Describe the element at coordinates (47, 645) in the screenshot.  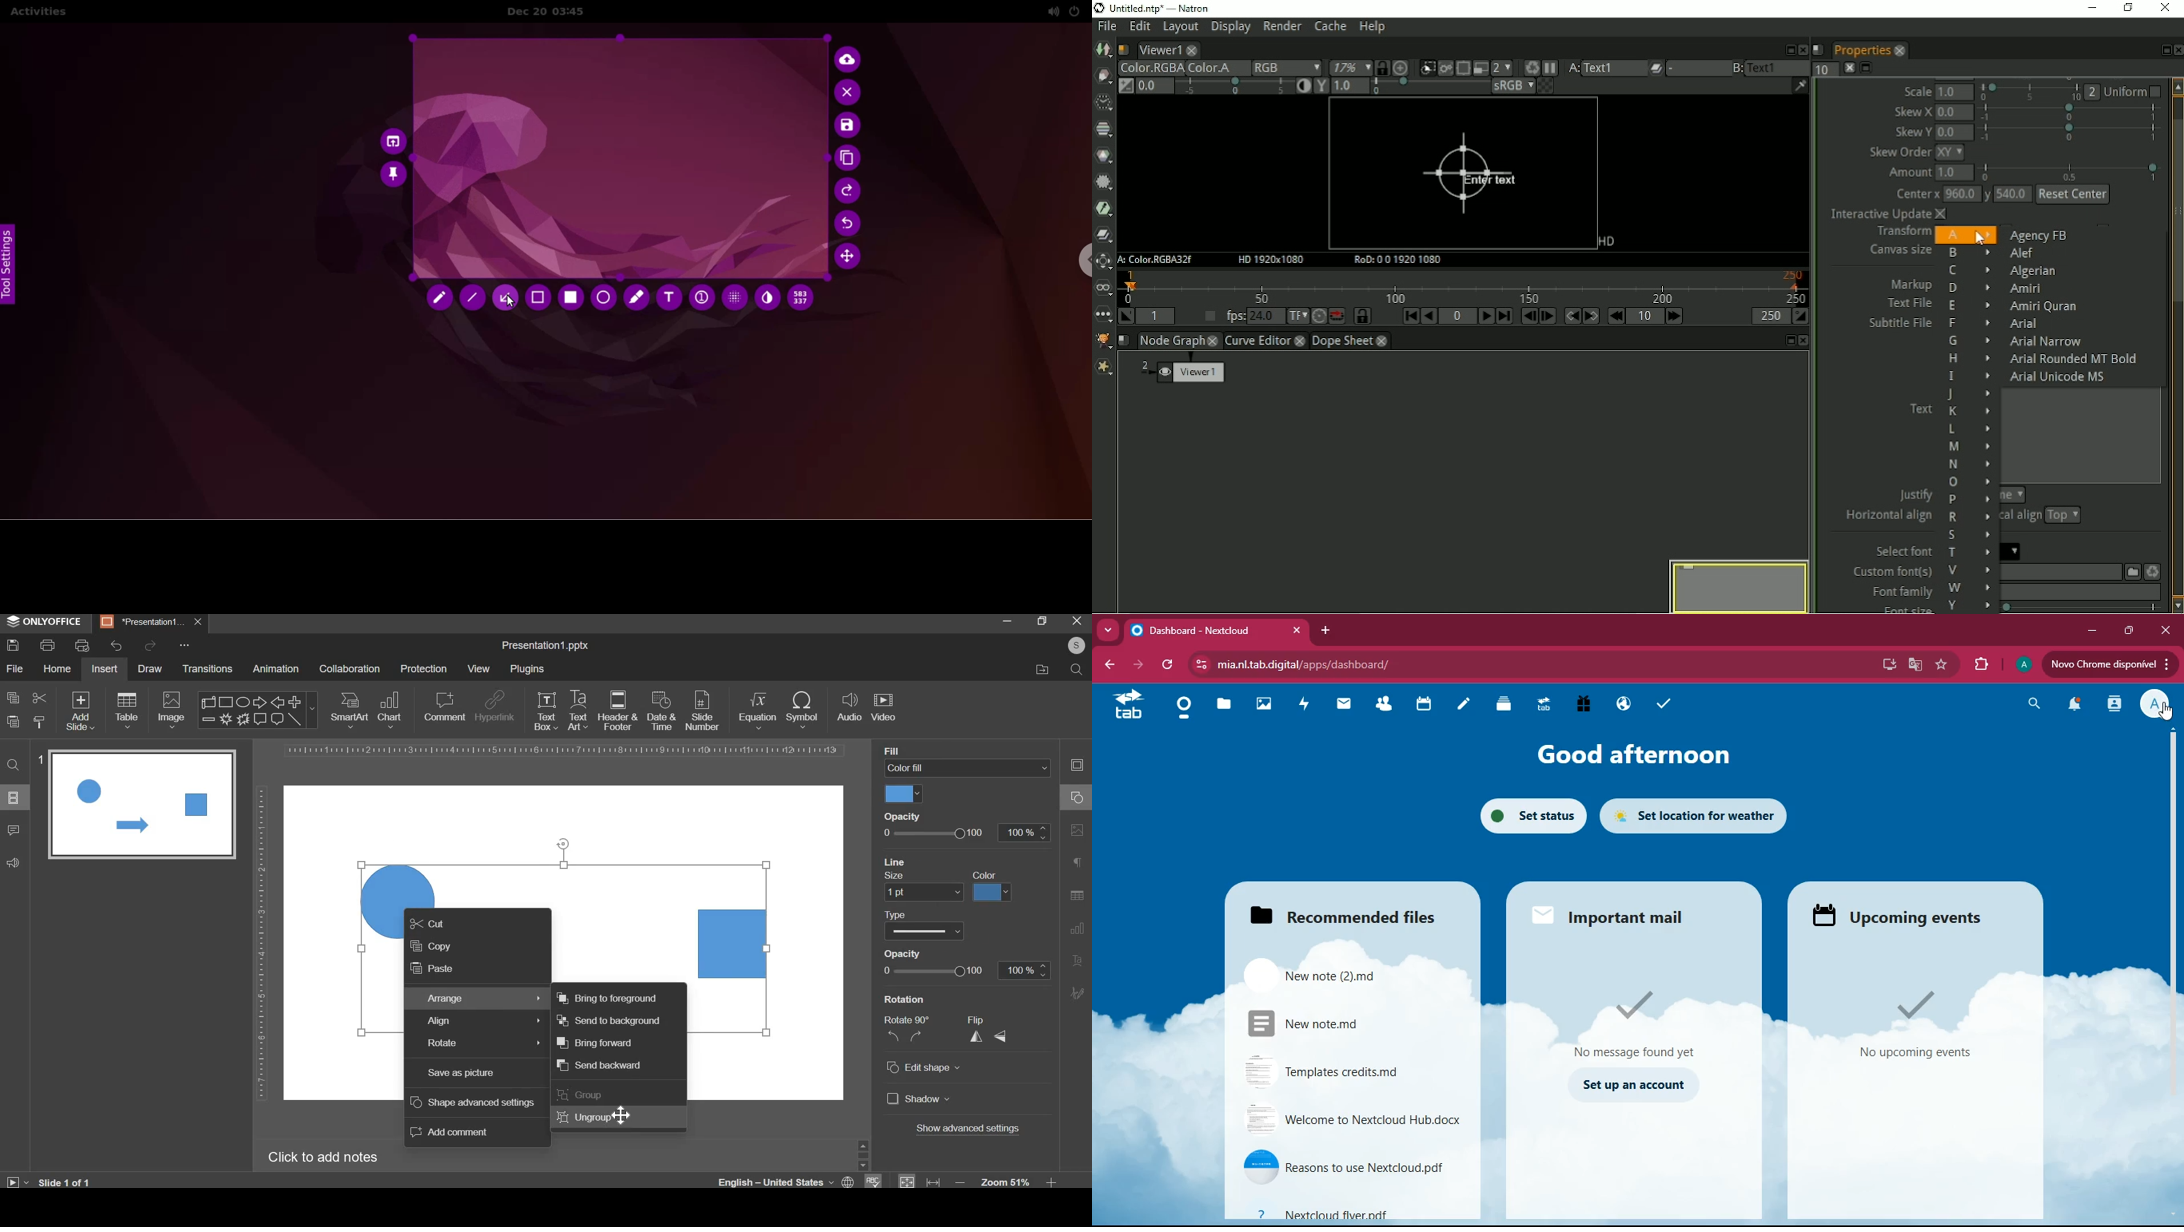
I see `print` at that location.